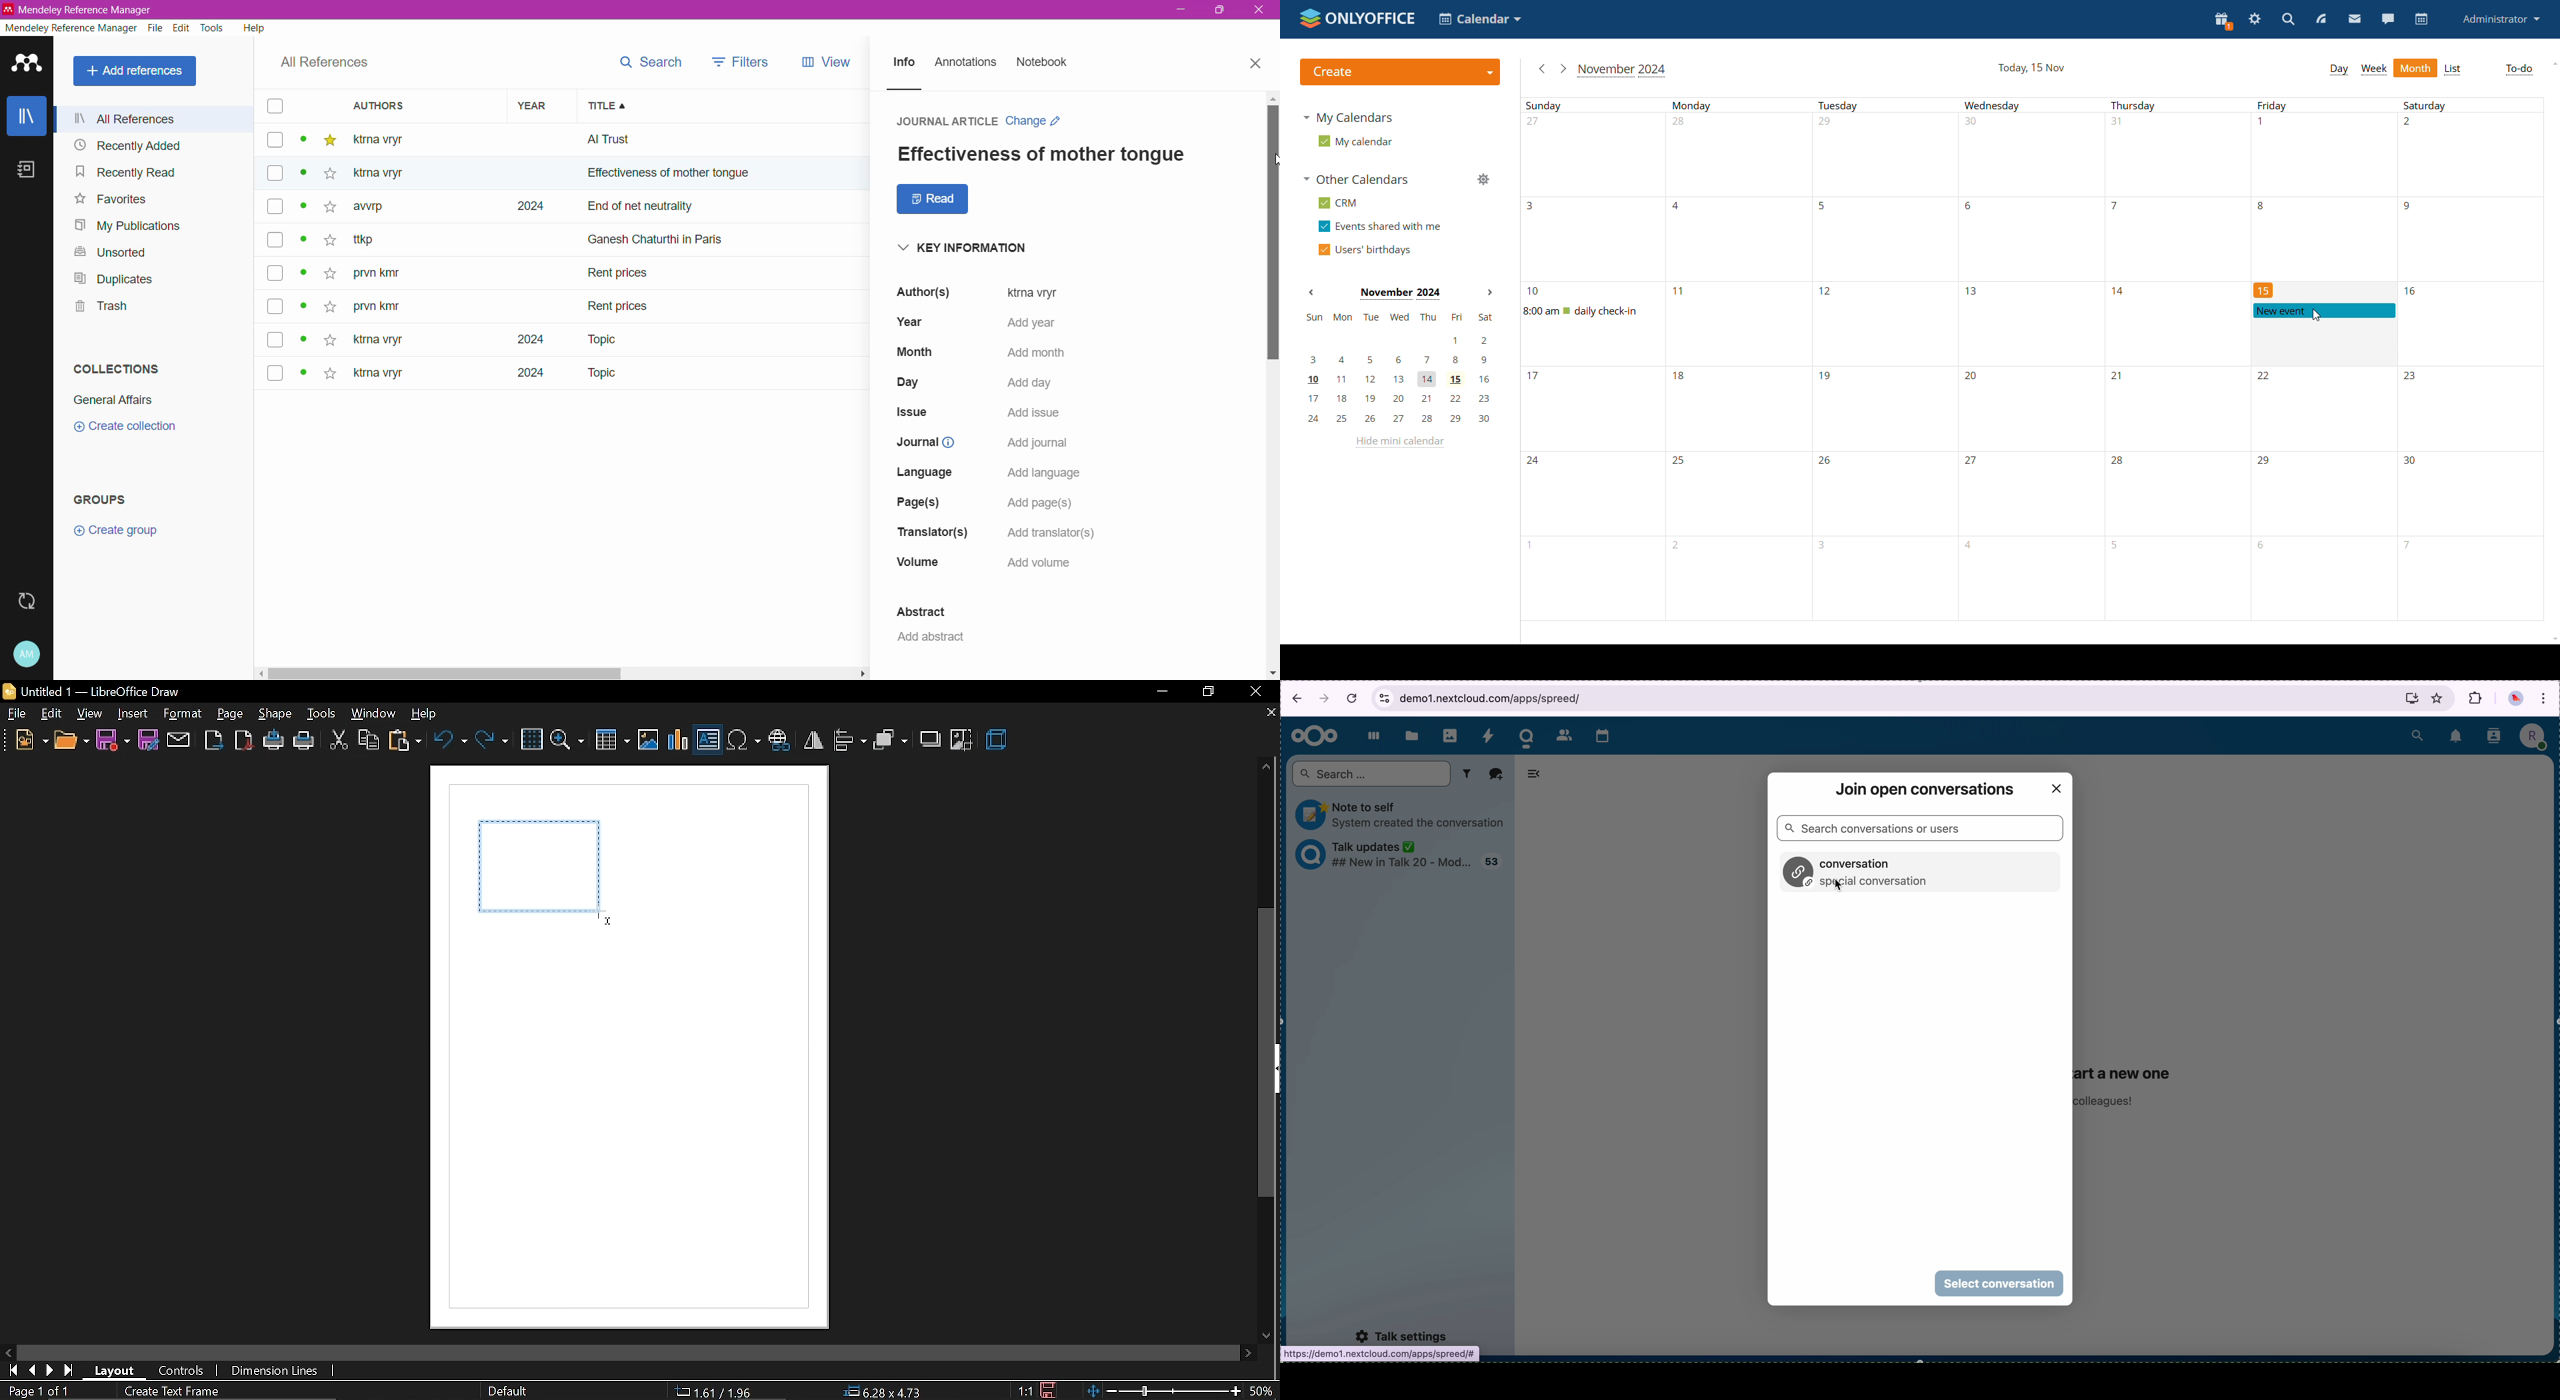 The width and height of the screenshot is (2576, 1400). I want to click on Number, so click(1975, 379).